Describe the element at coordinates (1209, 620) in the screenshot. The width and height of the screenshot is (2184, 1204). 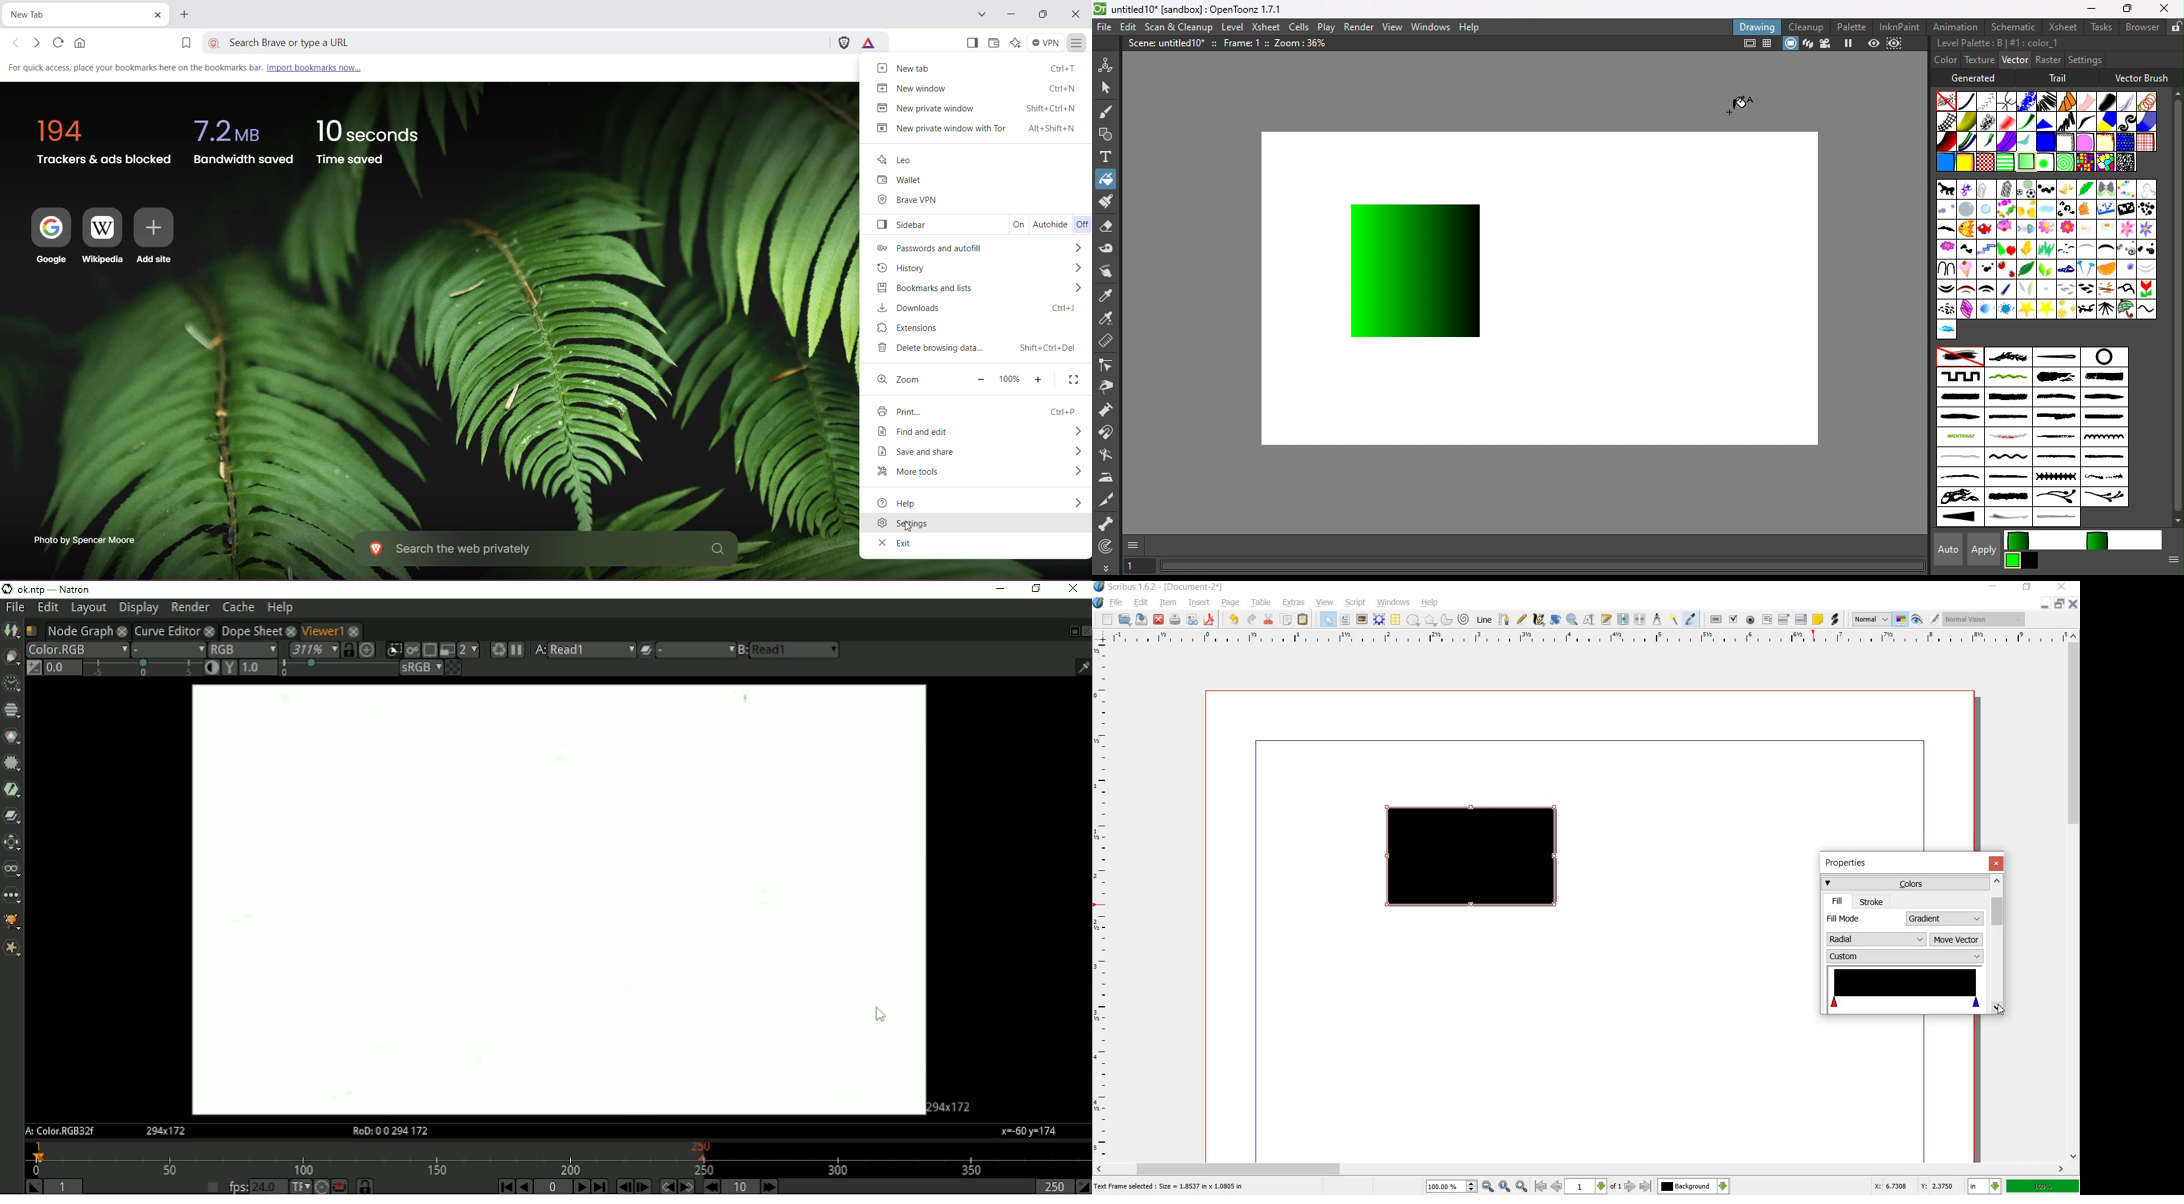
I see `save as pdf` at that location.